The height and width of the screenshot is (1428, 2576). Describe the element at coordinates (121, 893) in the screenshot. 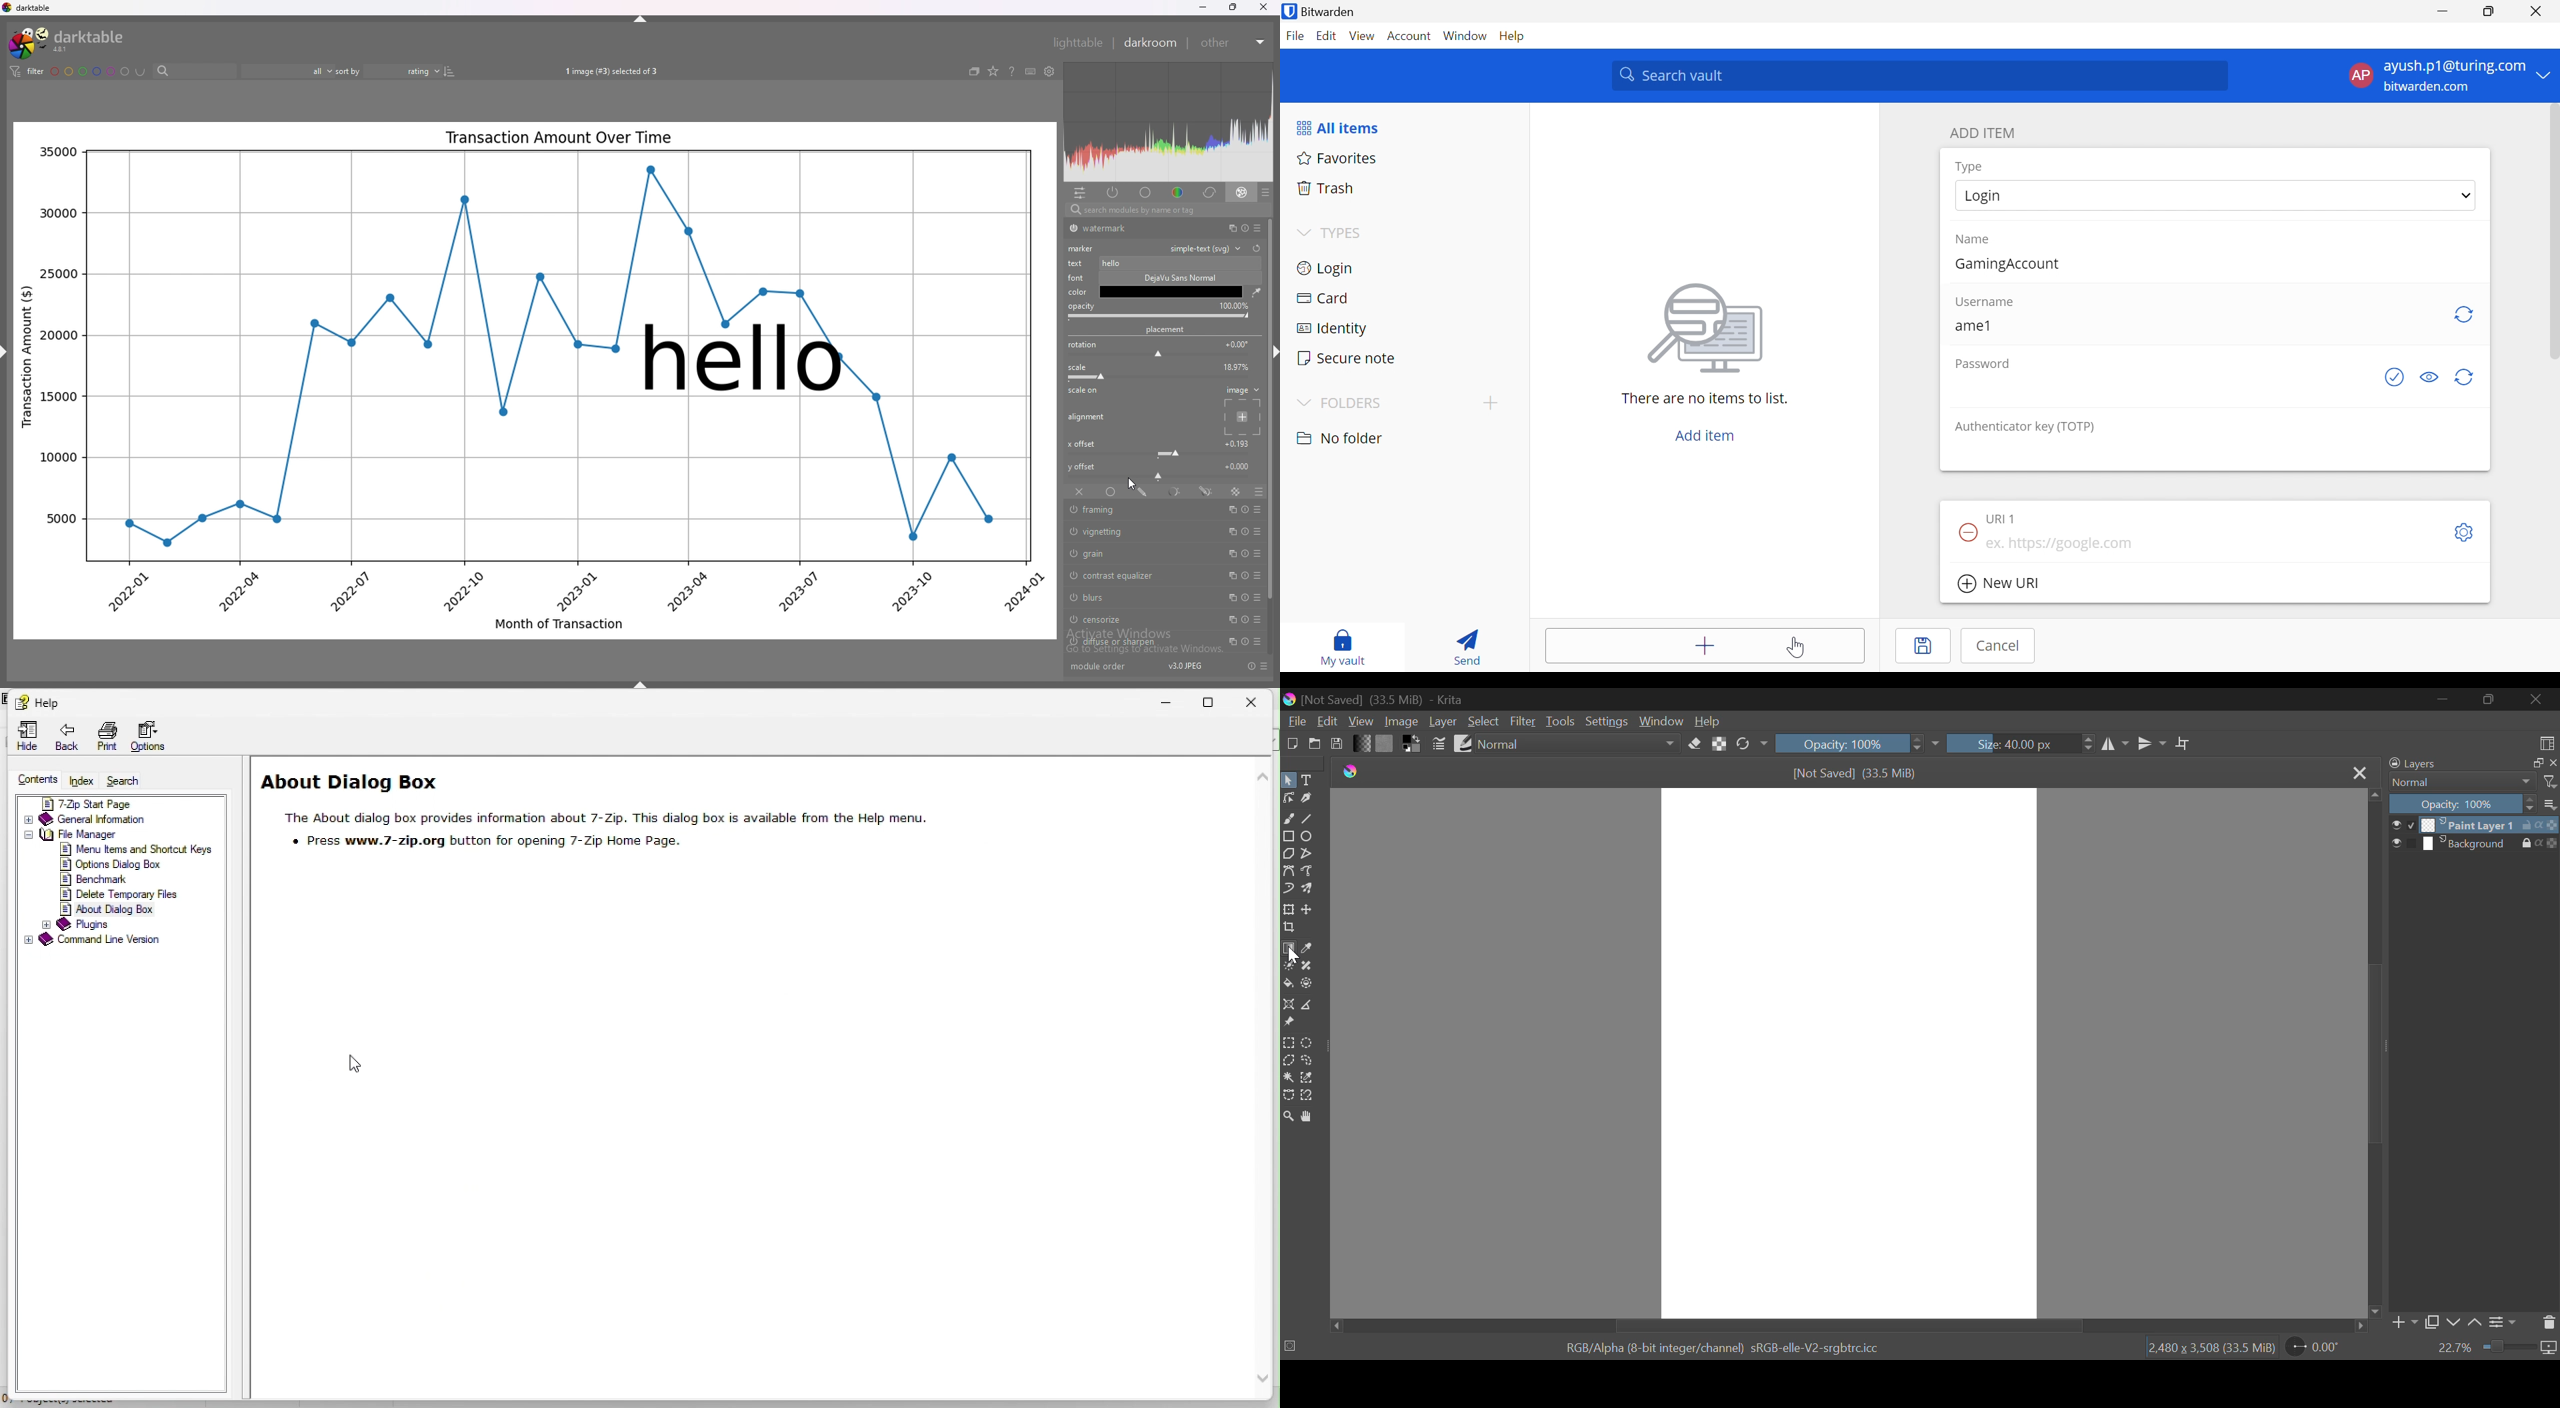

I see `delete` at that location.